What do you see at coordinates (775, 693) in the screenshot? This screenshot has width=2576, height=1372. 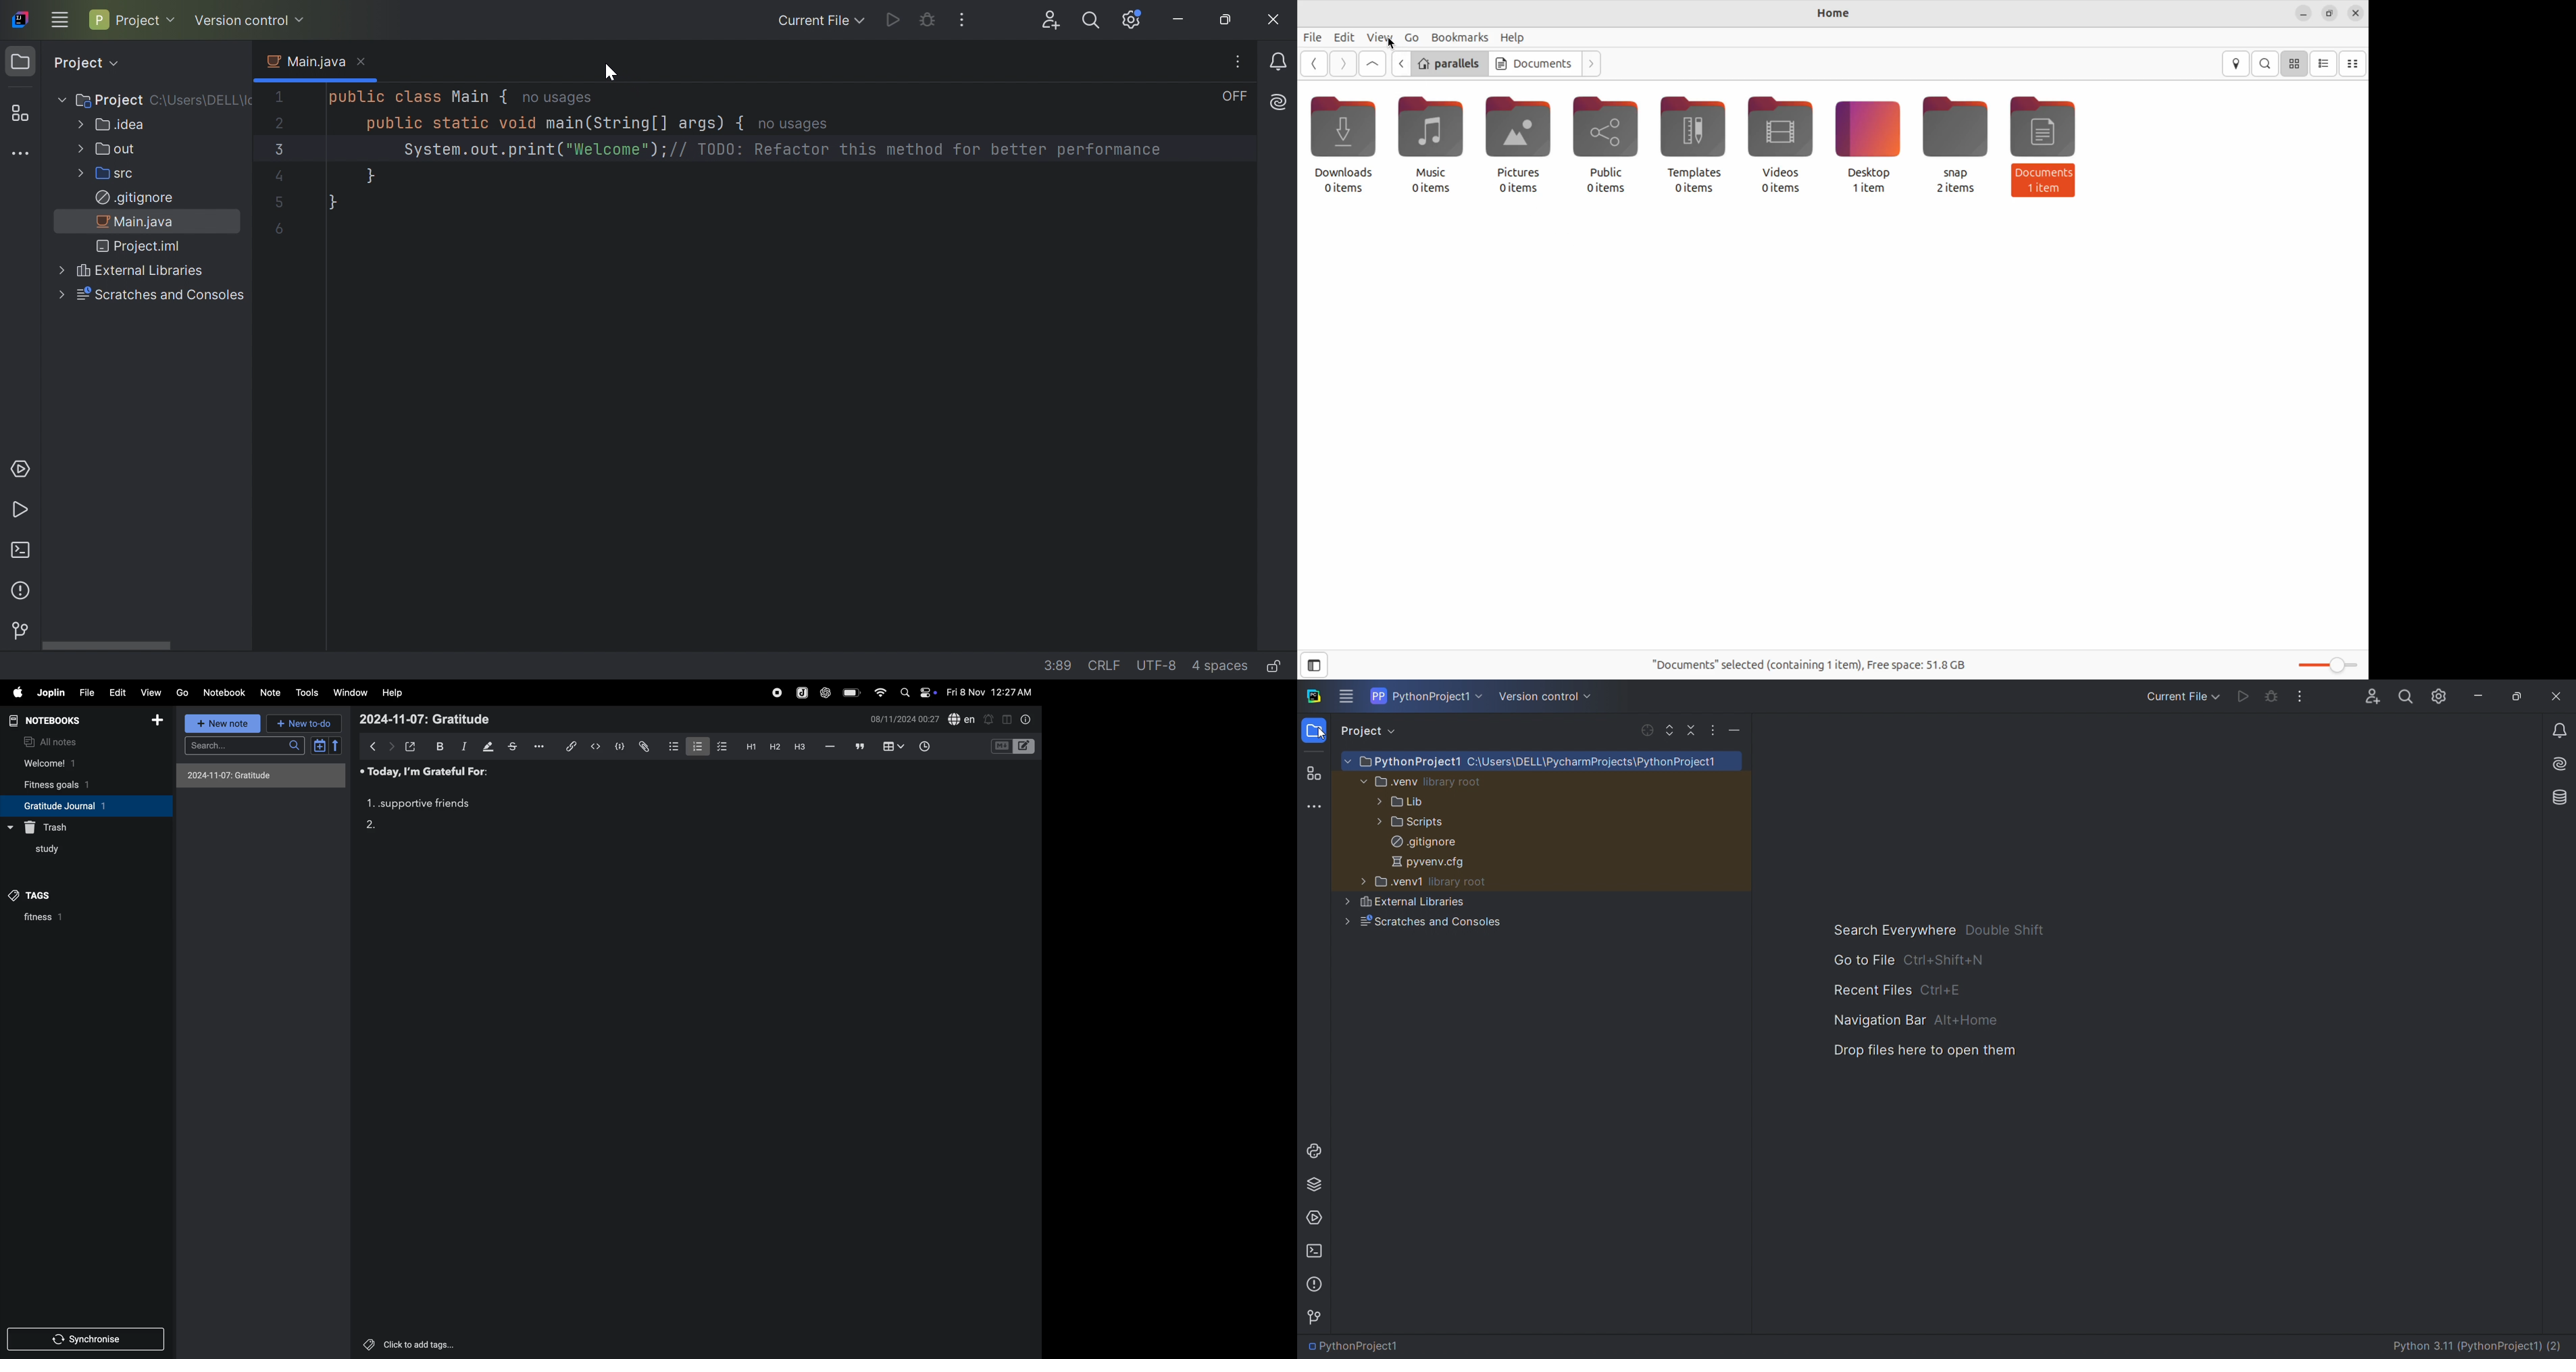 I see `record` at bounding box center [775, 693].